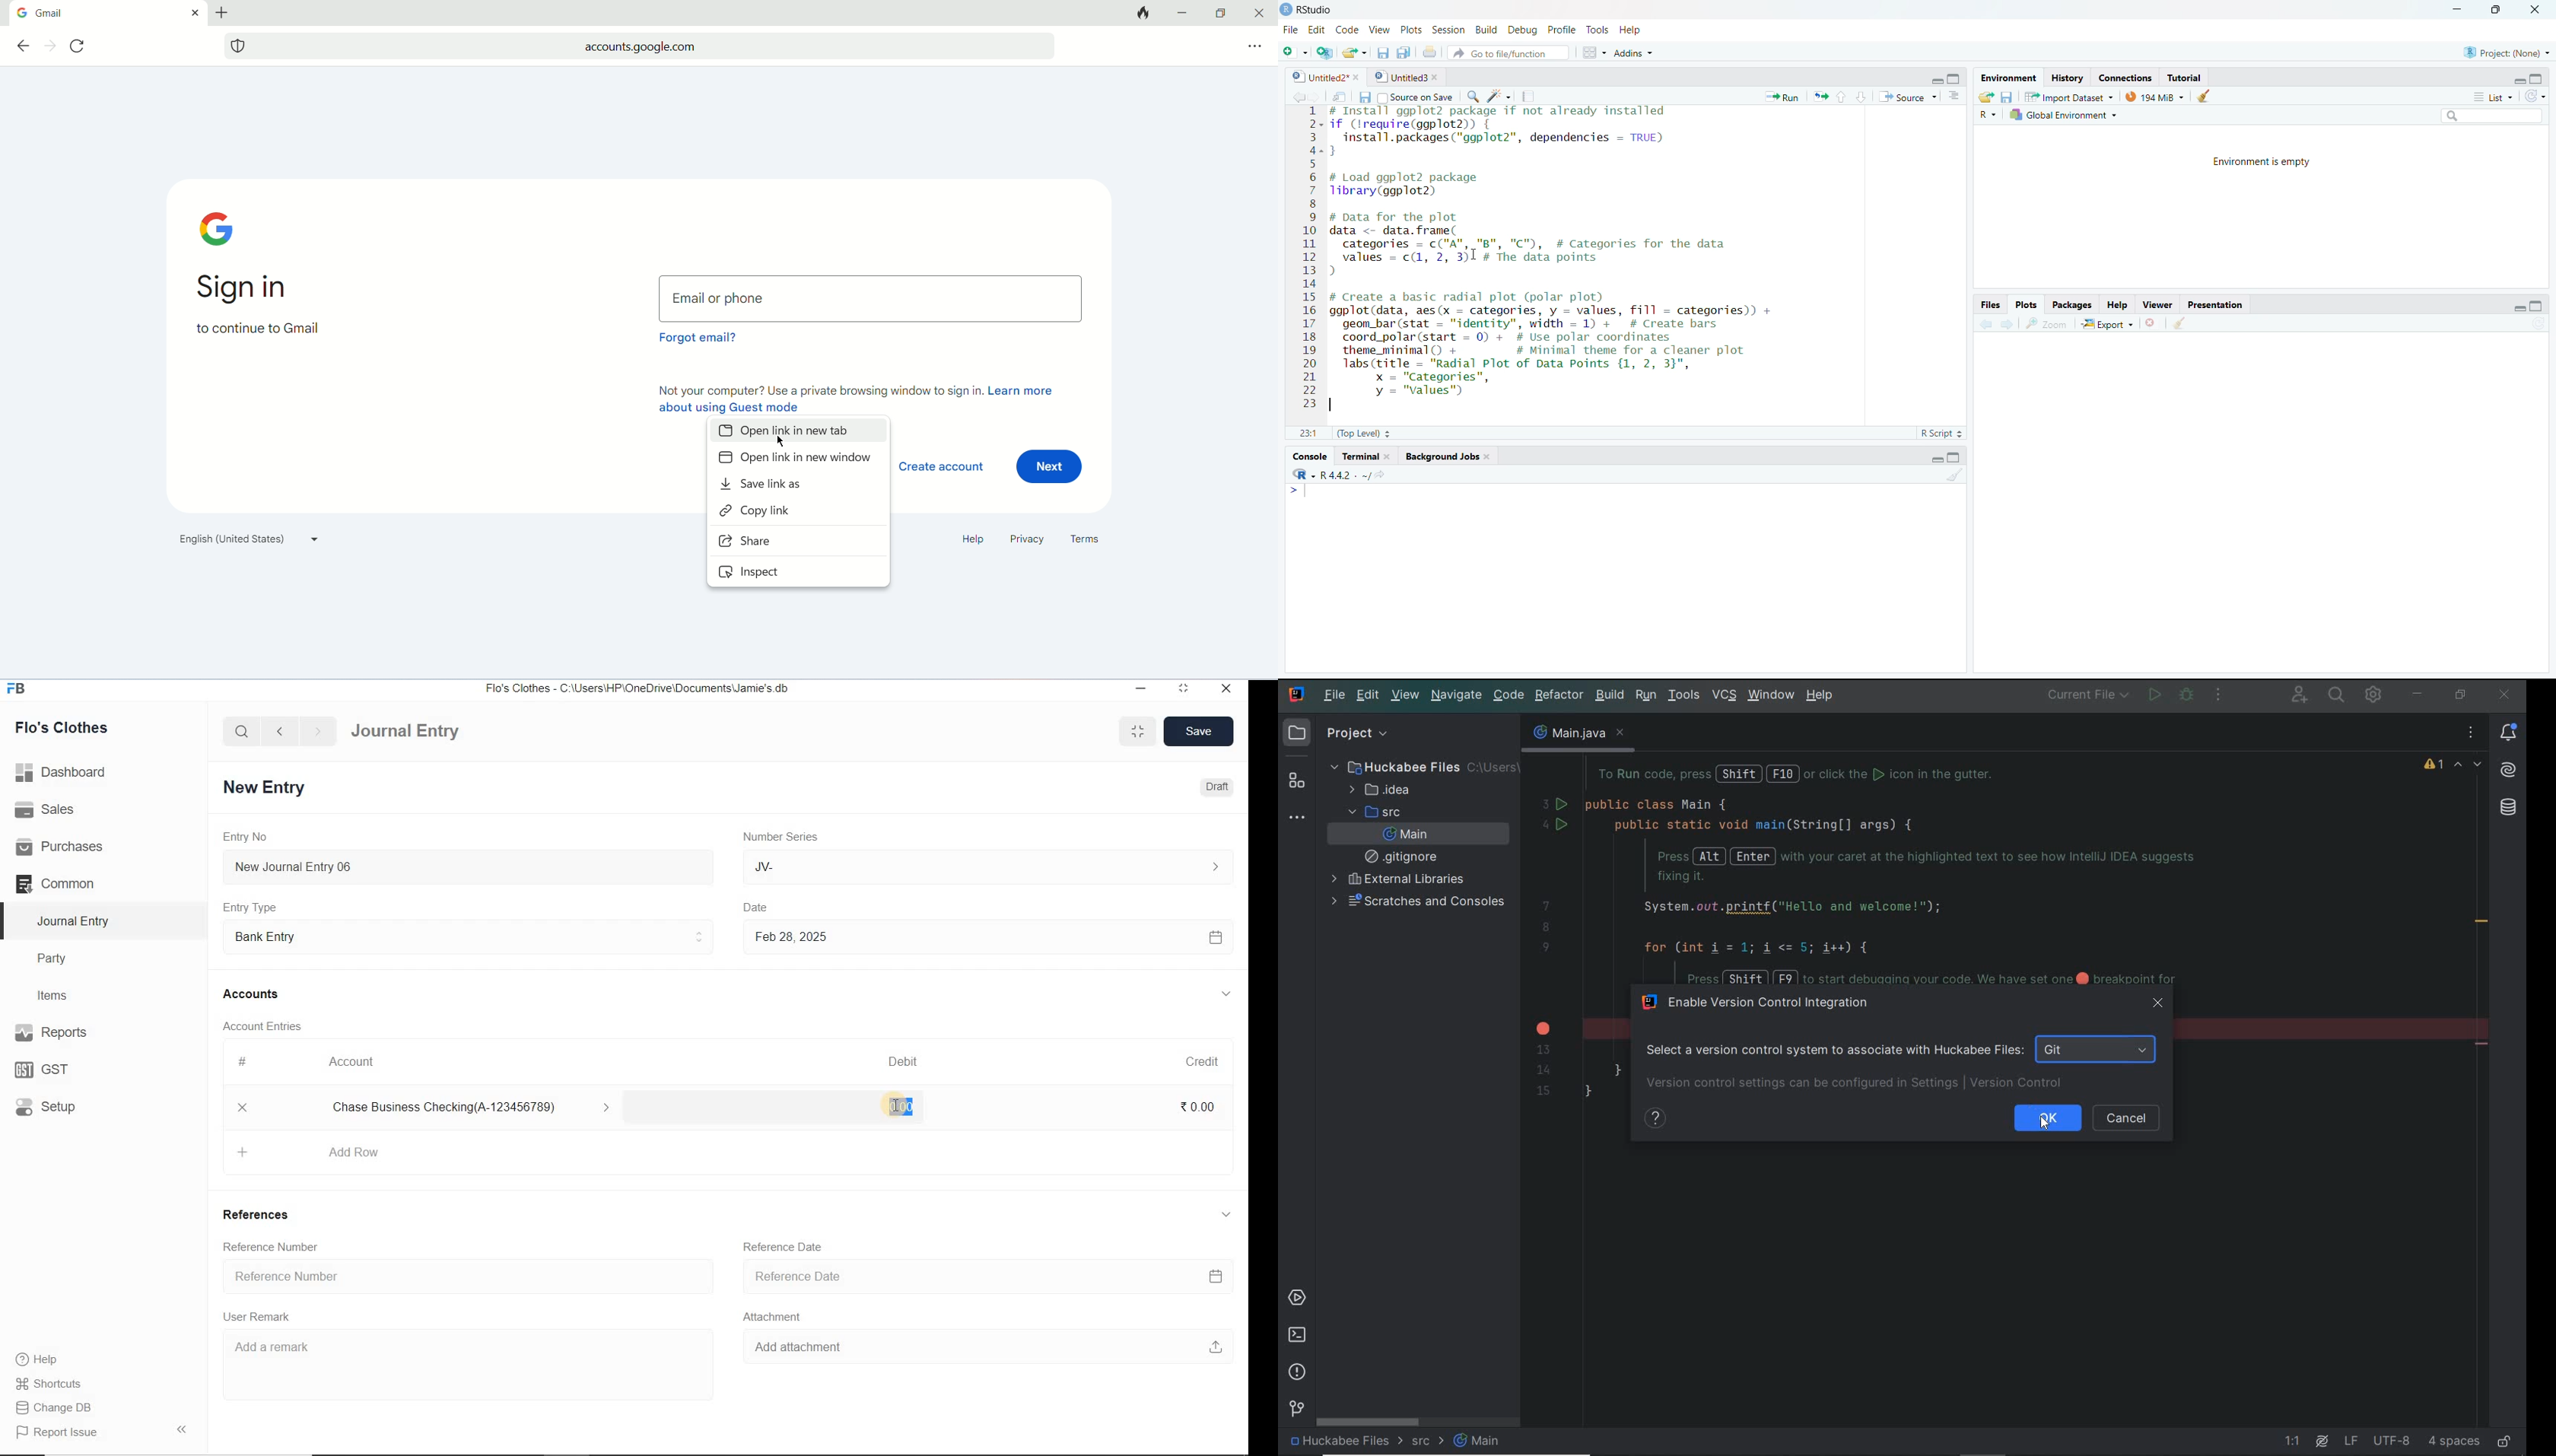 The image size is (2576, 1456). Describe the element at coordinates (2189, 78) in the screenshot. I see `Tutorial` at that location.